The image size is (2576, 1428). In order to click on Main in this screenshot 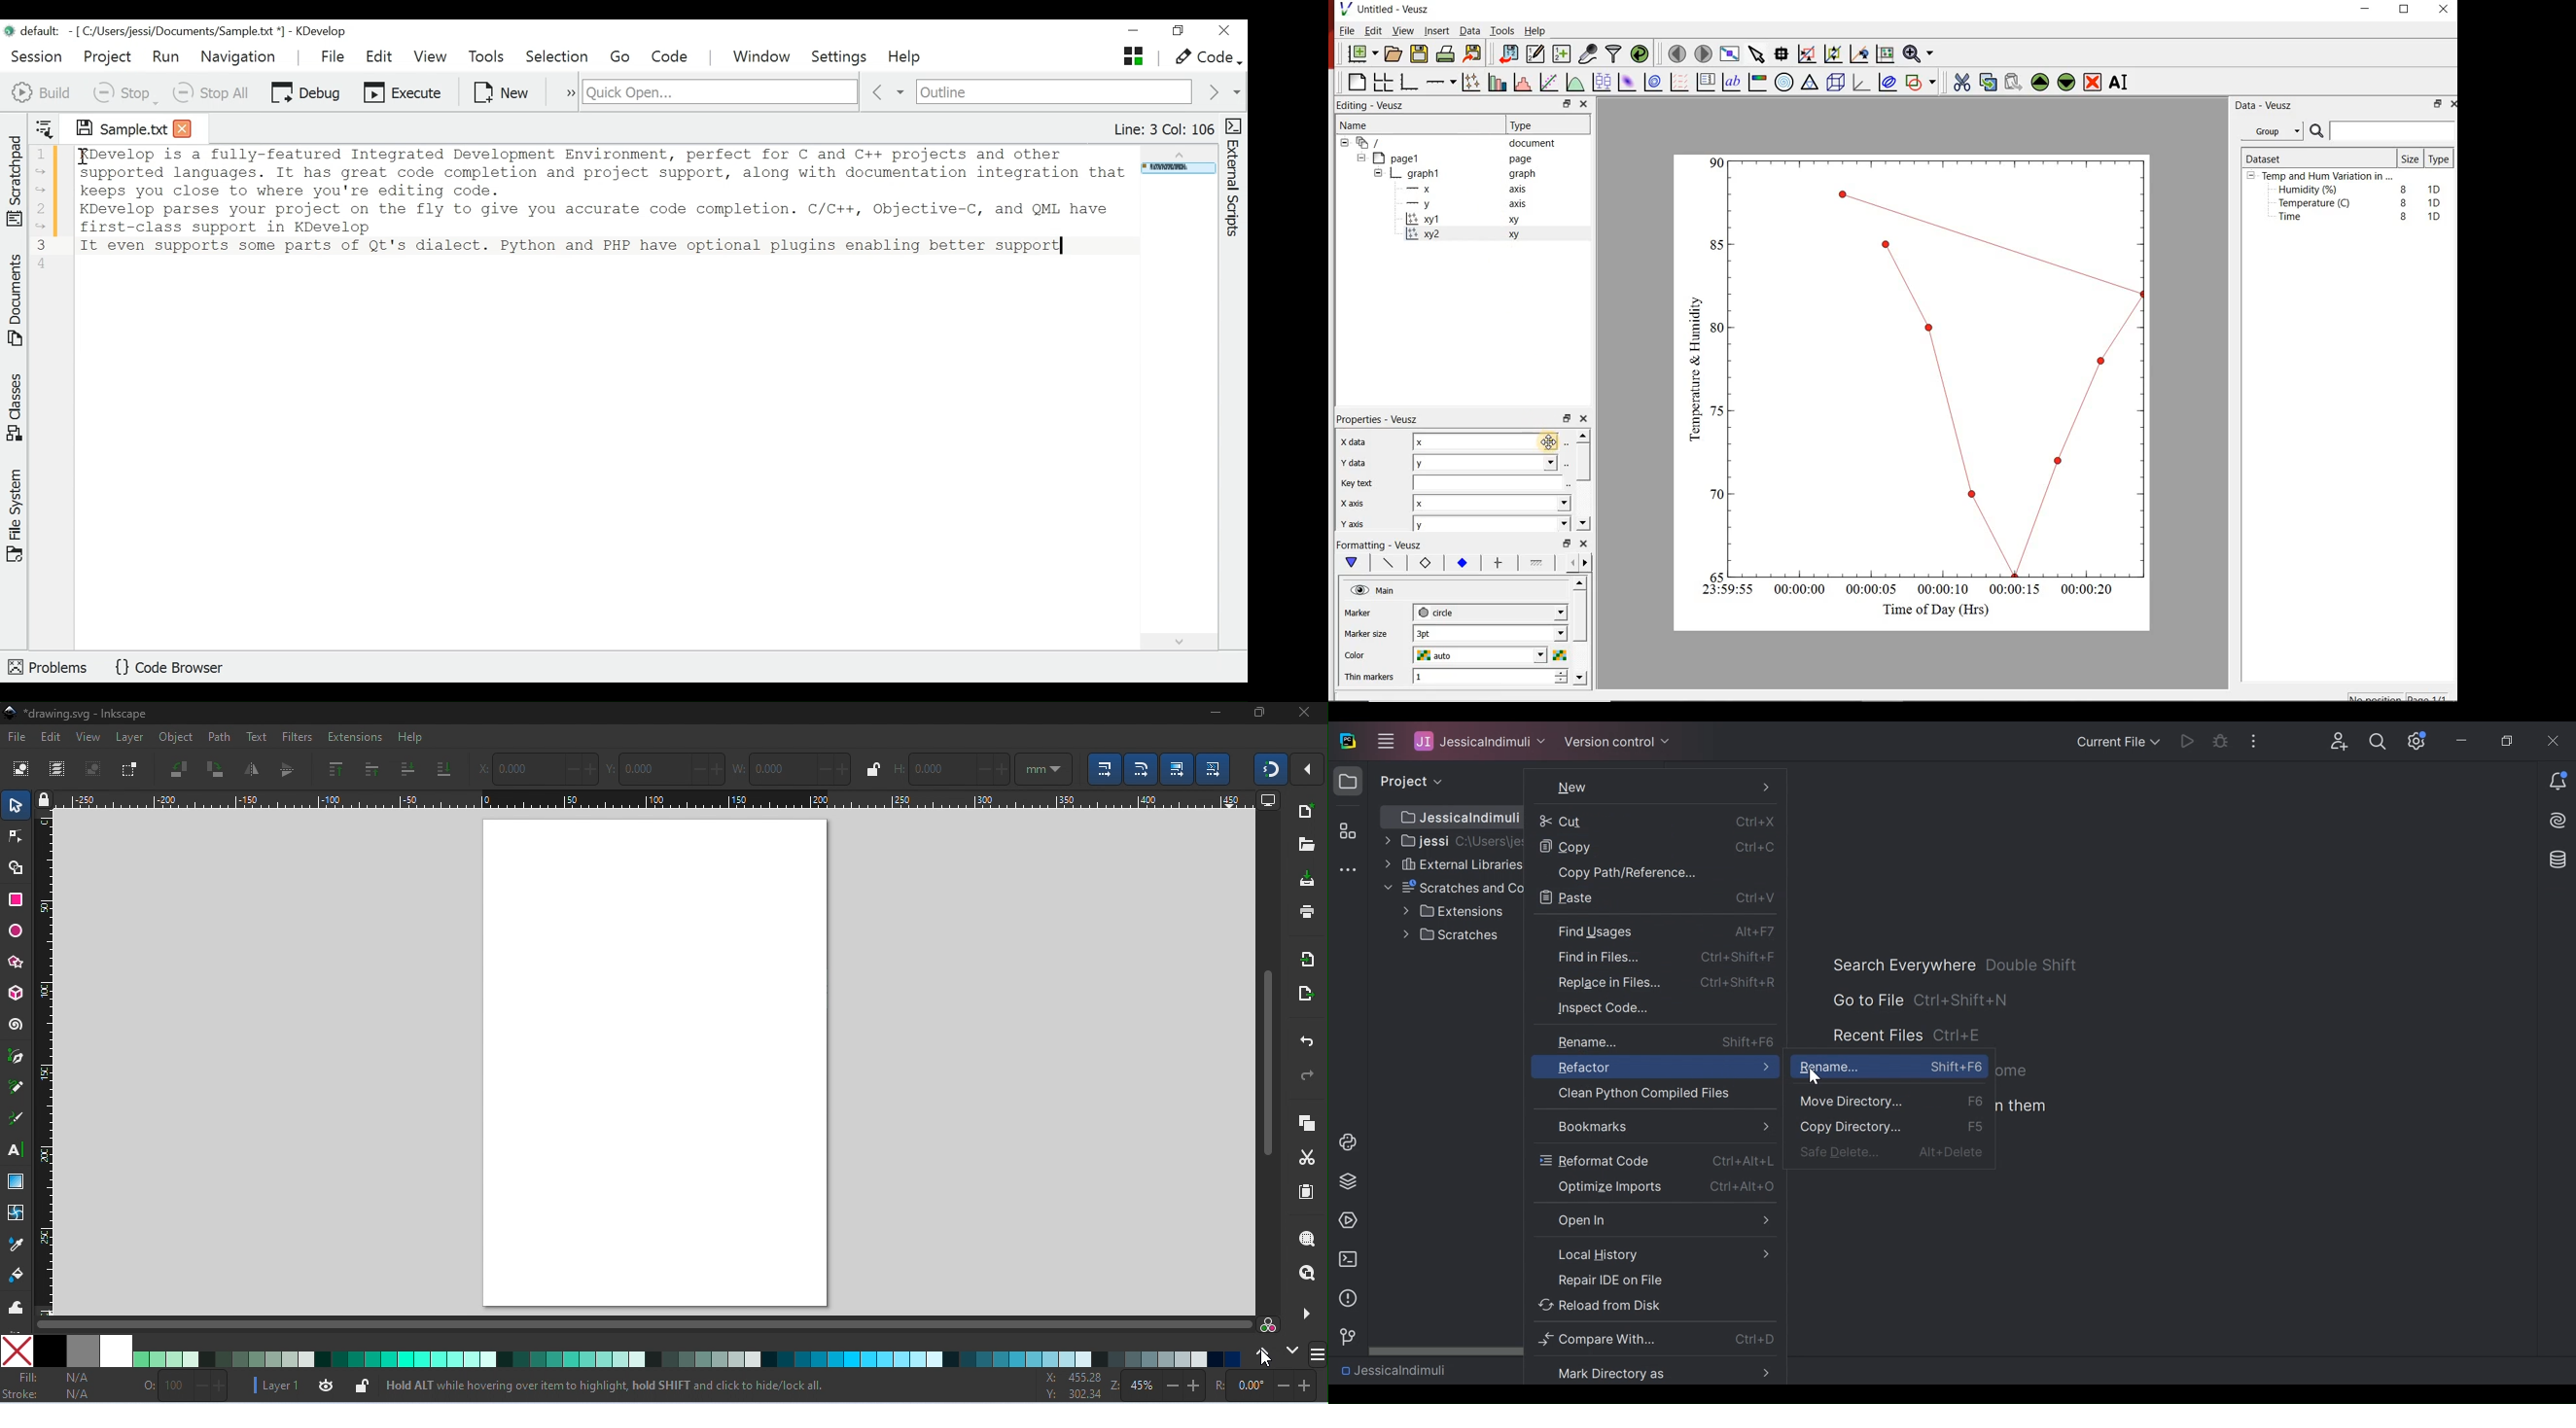, I will do `click(1395, 592)`.